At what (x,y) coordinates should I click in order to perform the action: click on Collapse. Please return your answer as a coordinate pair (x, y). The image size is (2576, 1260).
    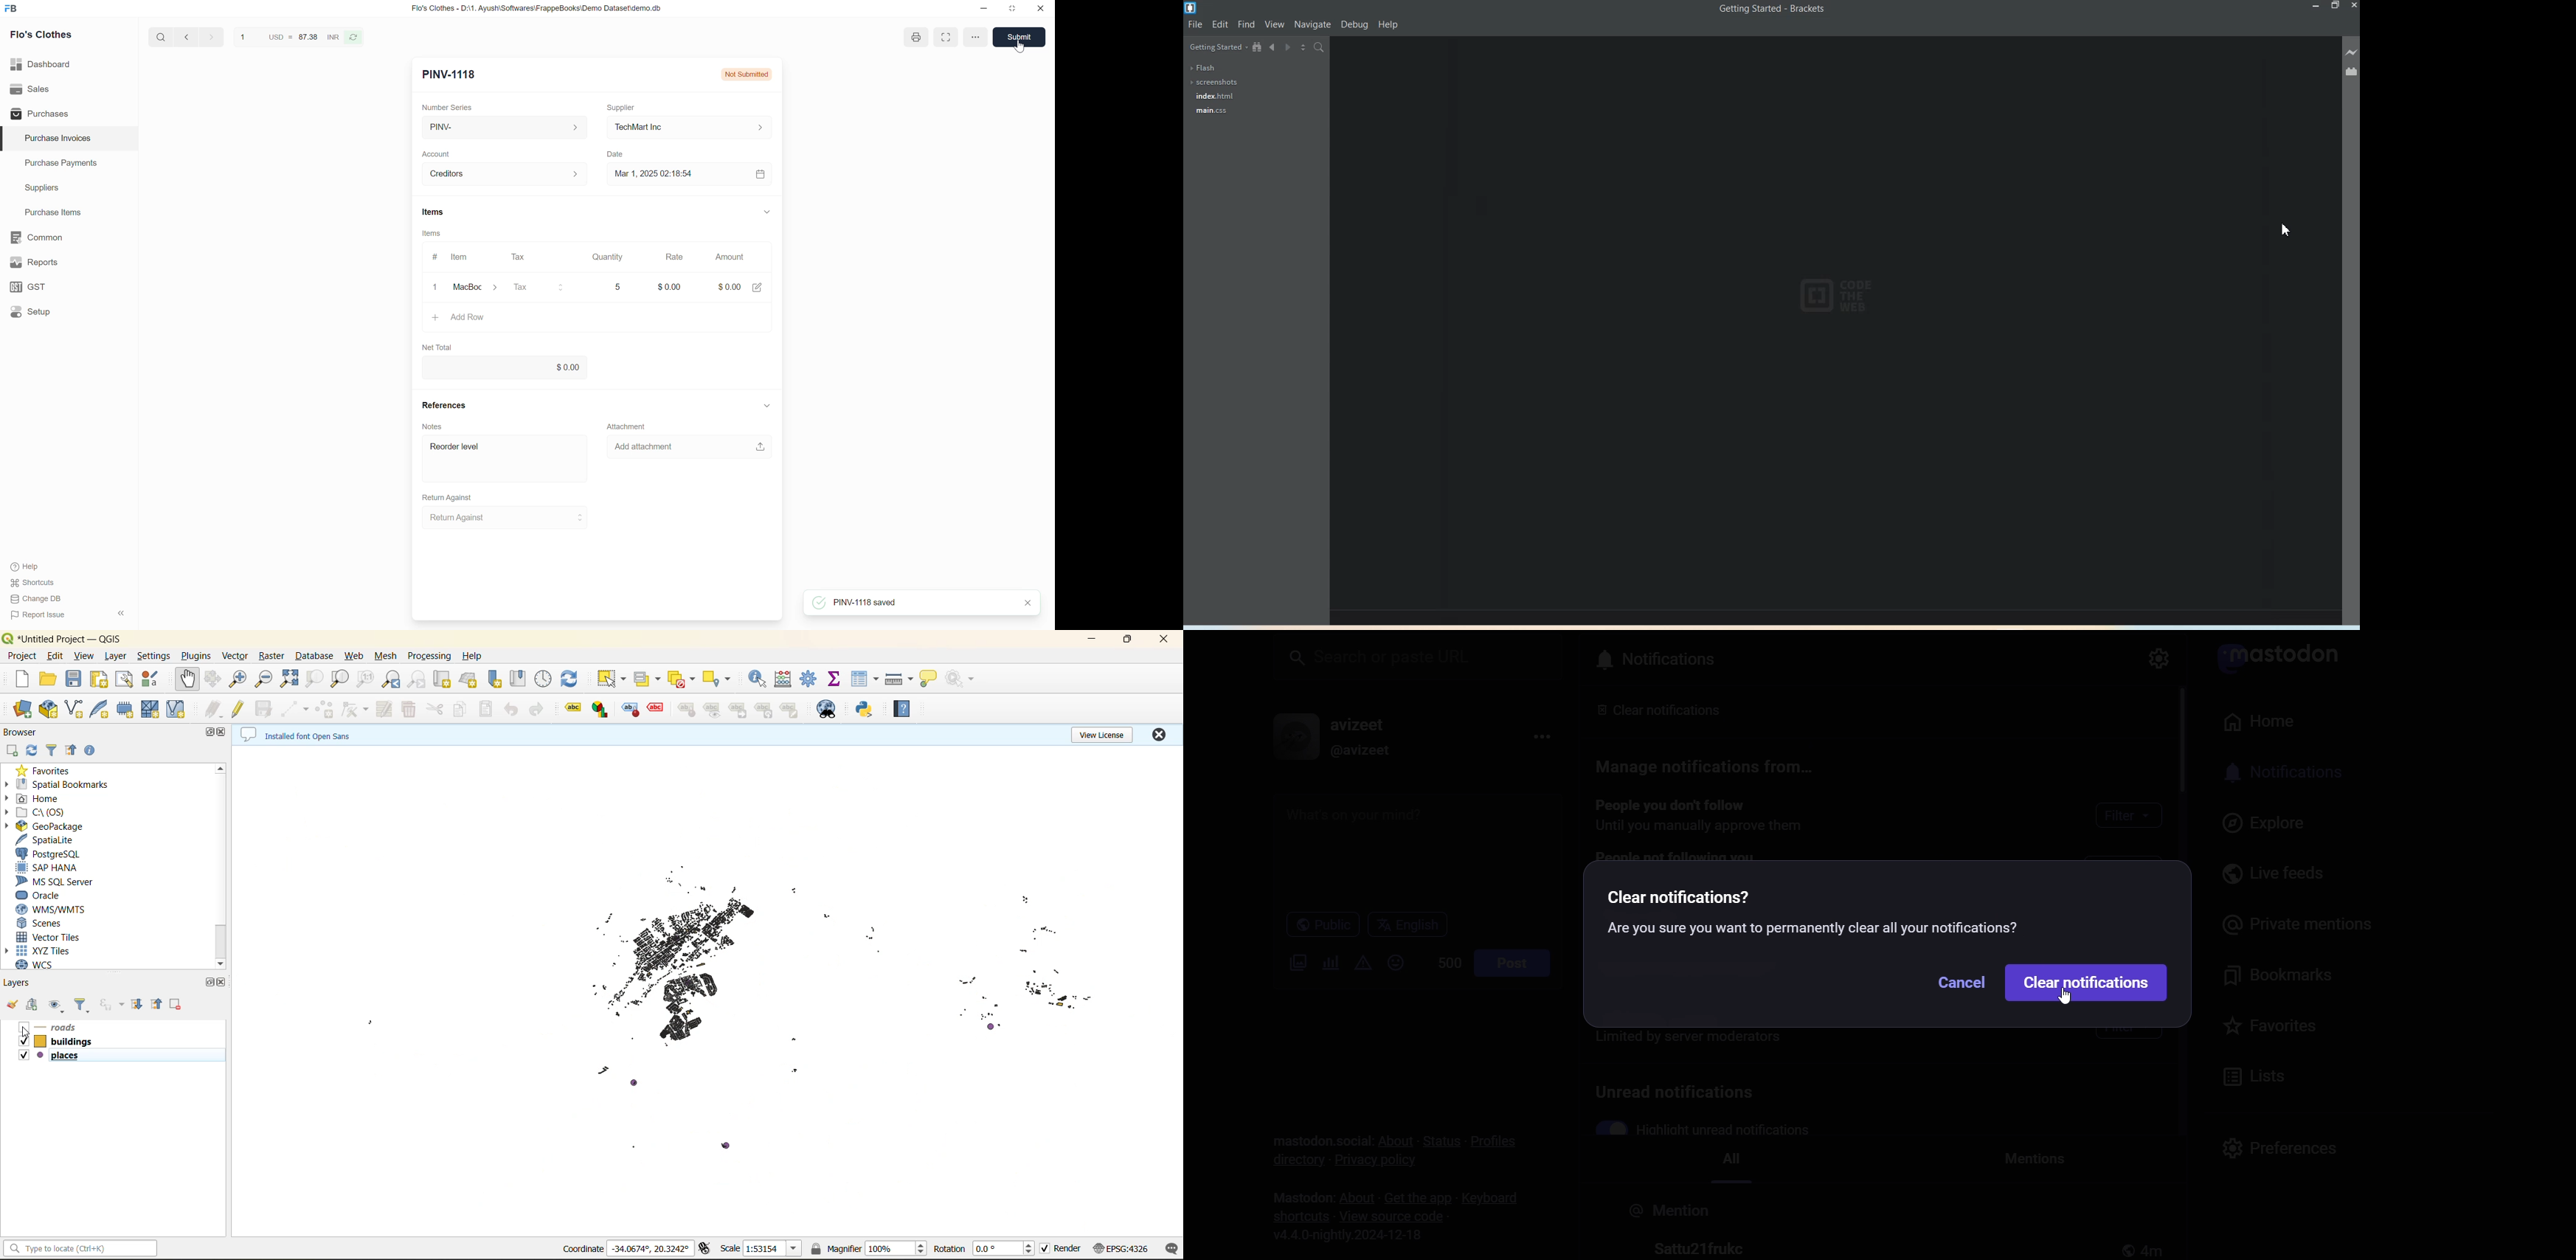
    Looking at the image, I should click on (768, 405).